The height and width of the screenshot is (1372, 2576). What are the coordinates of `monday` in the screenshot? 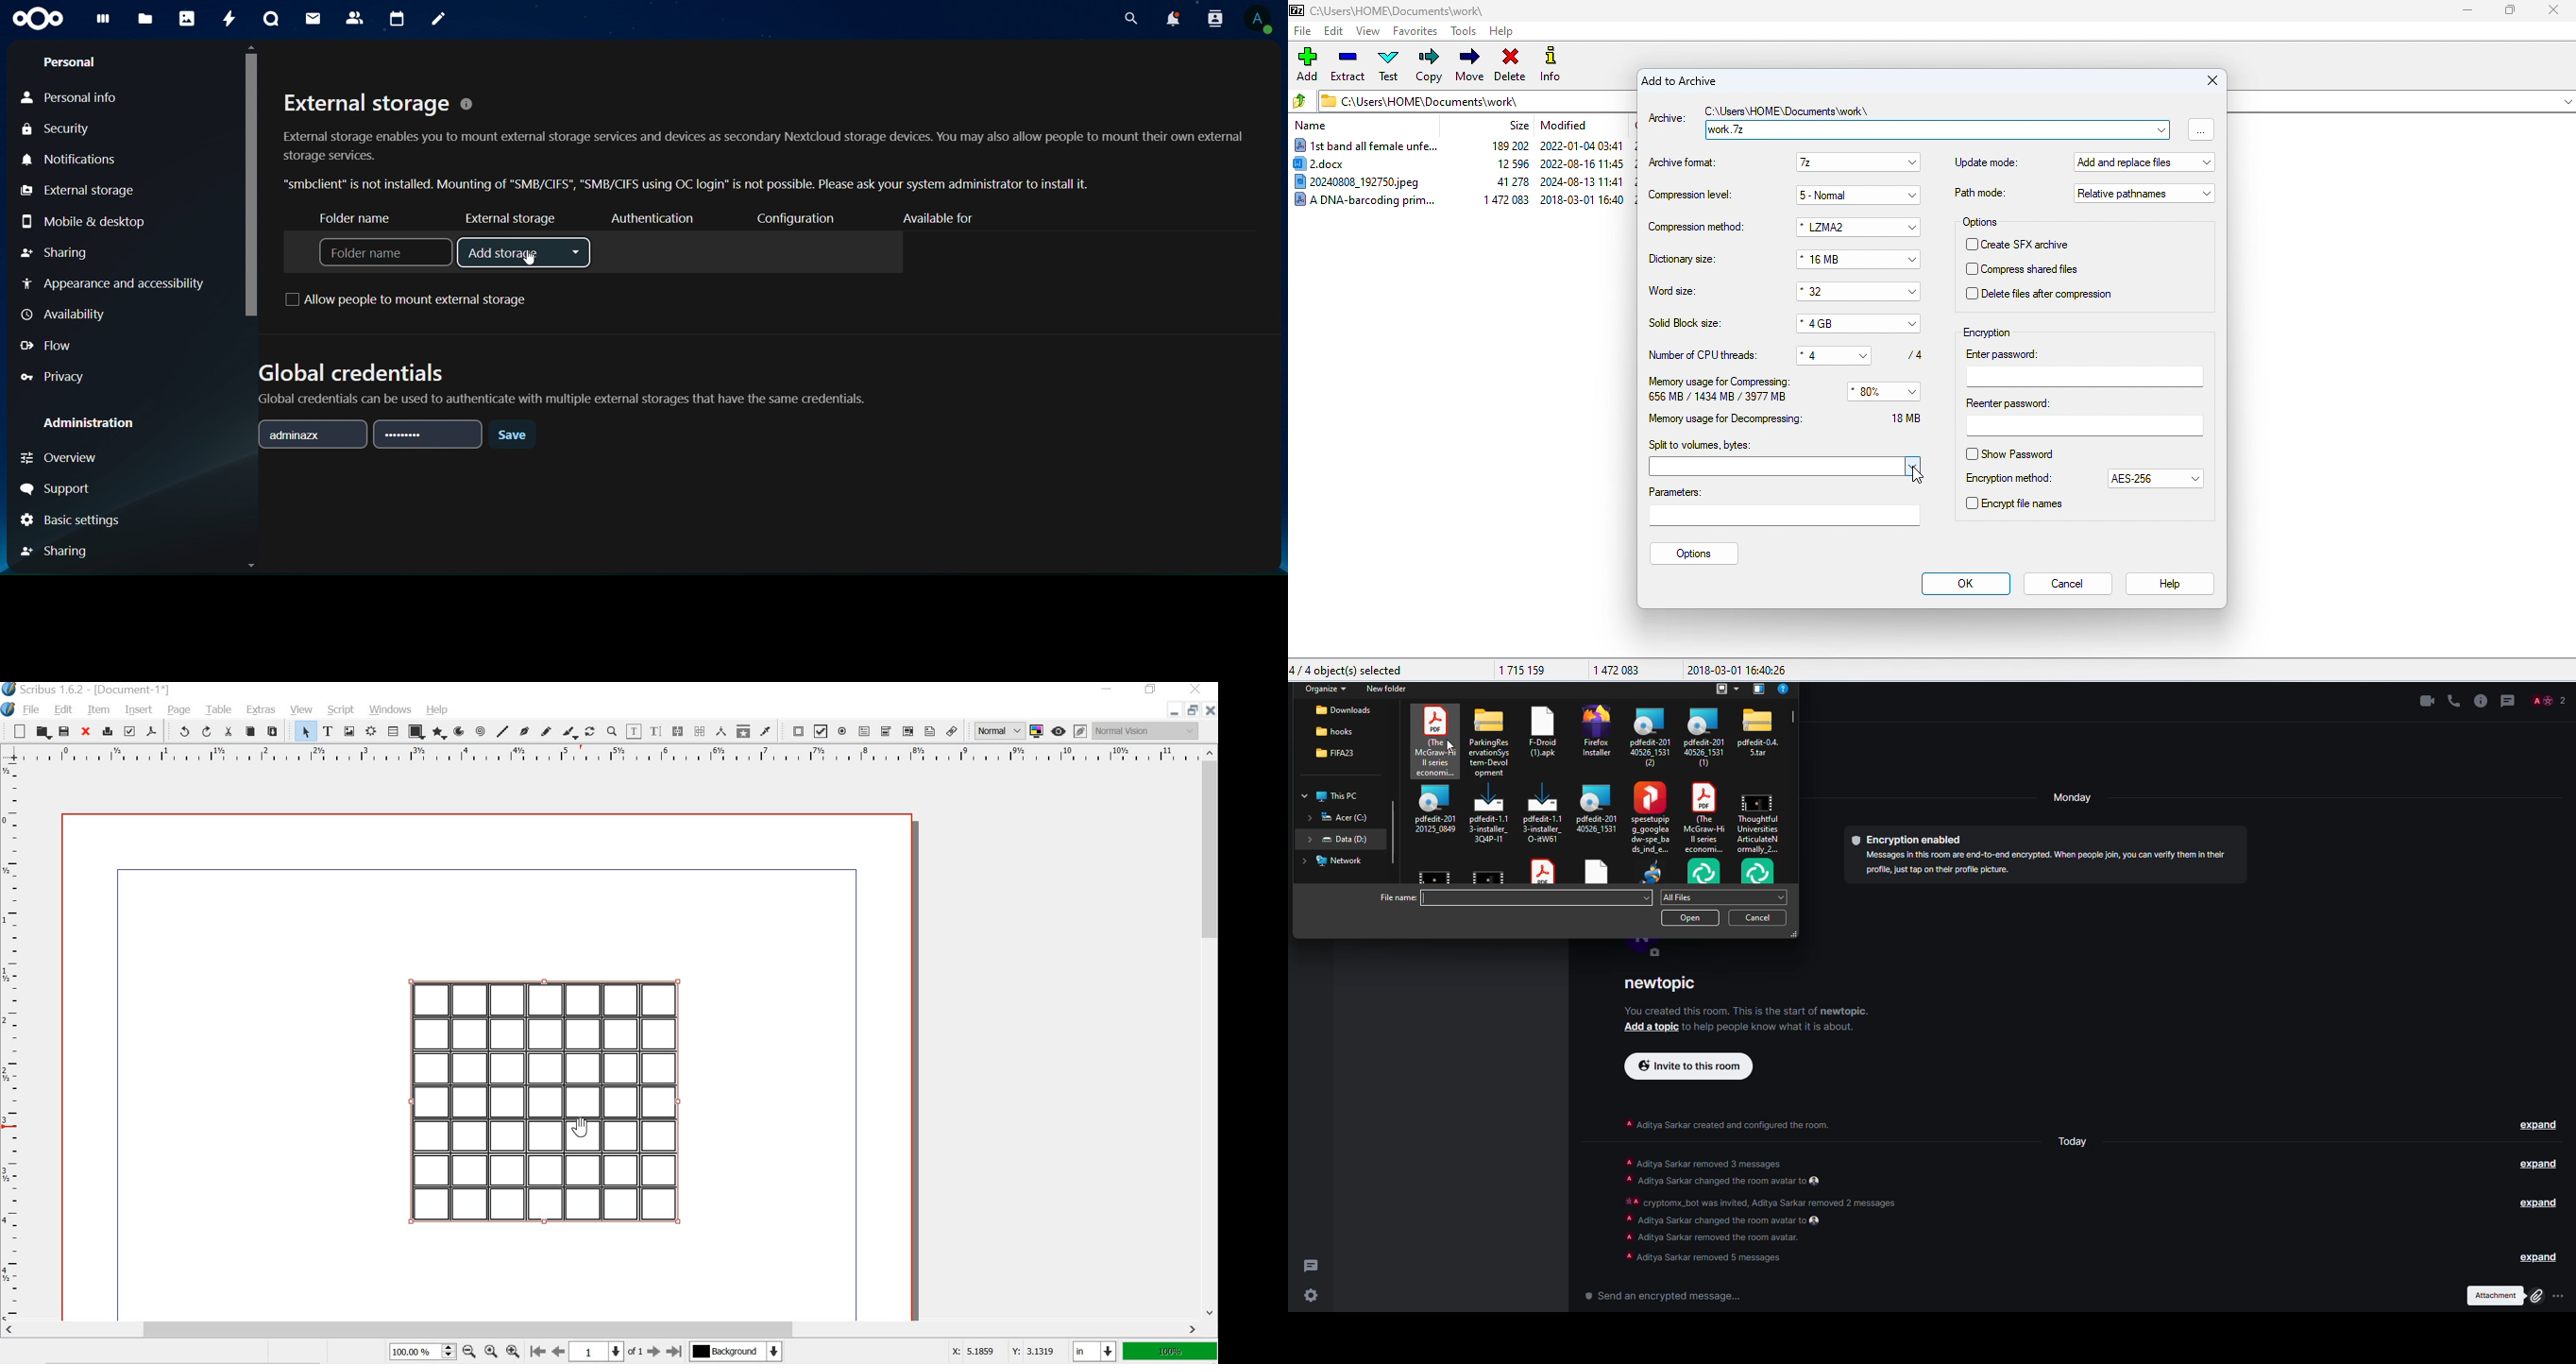 It's located at (2069, 795).